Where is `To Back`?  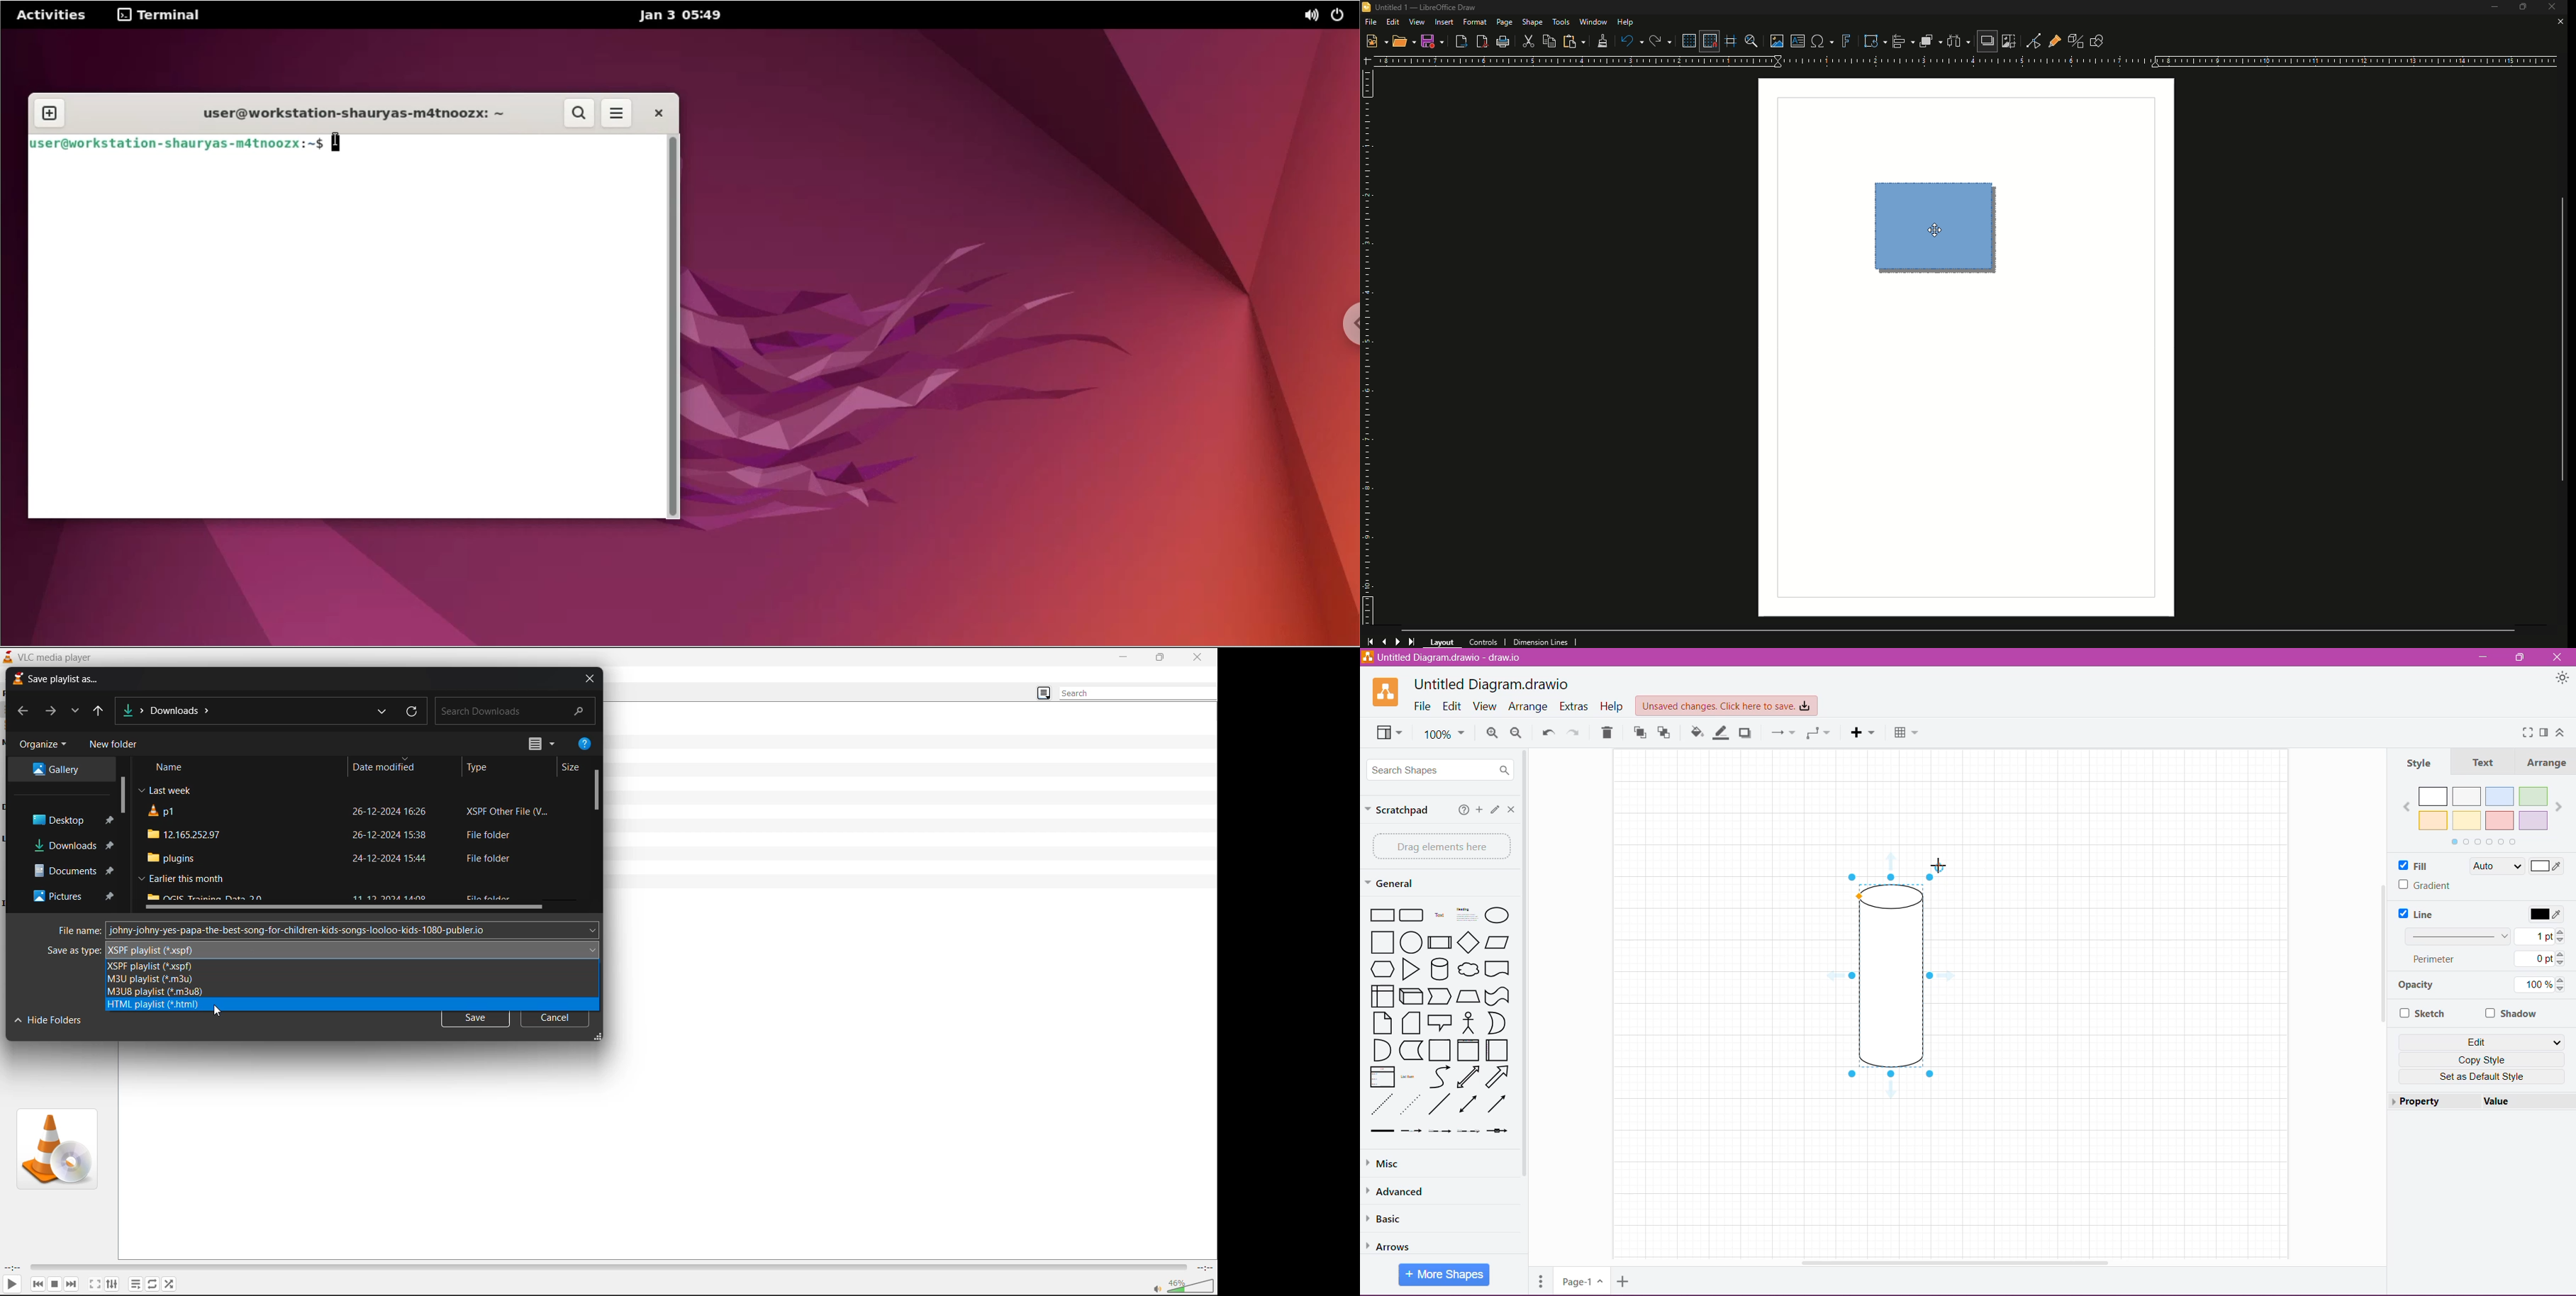 To Back is located at coordinates (1667, 732).